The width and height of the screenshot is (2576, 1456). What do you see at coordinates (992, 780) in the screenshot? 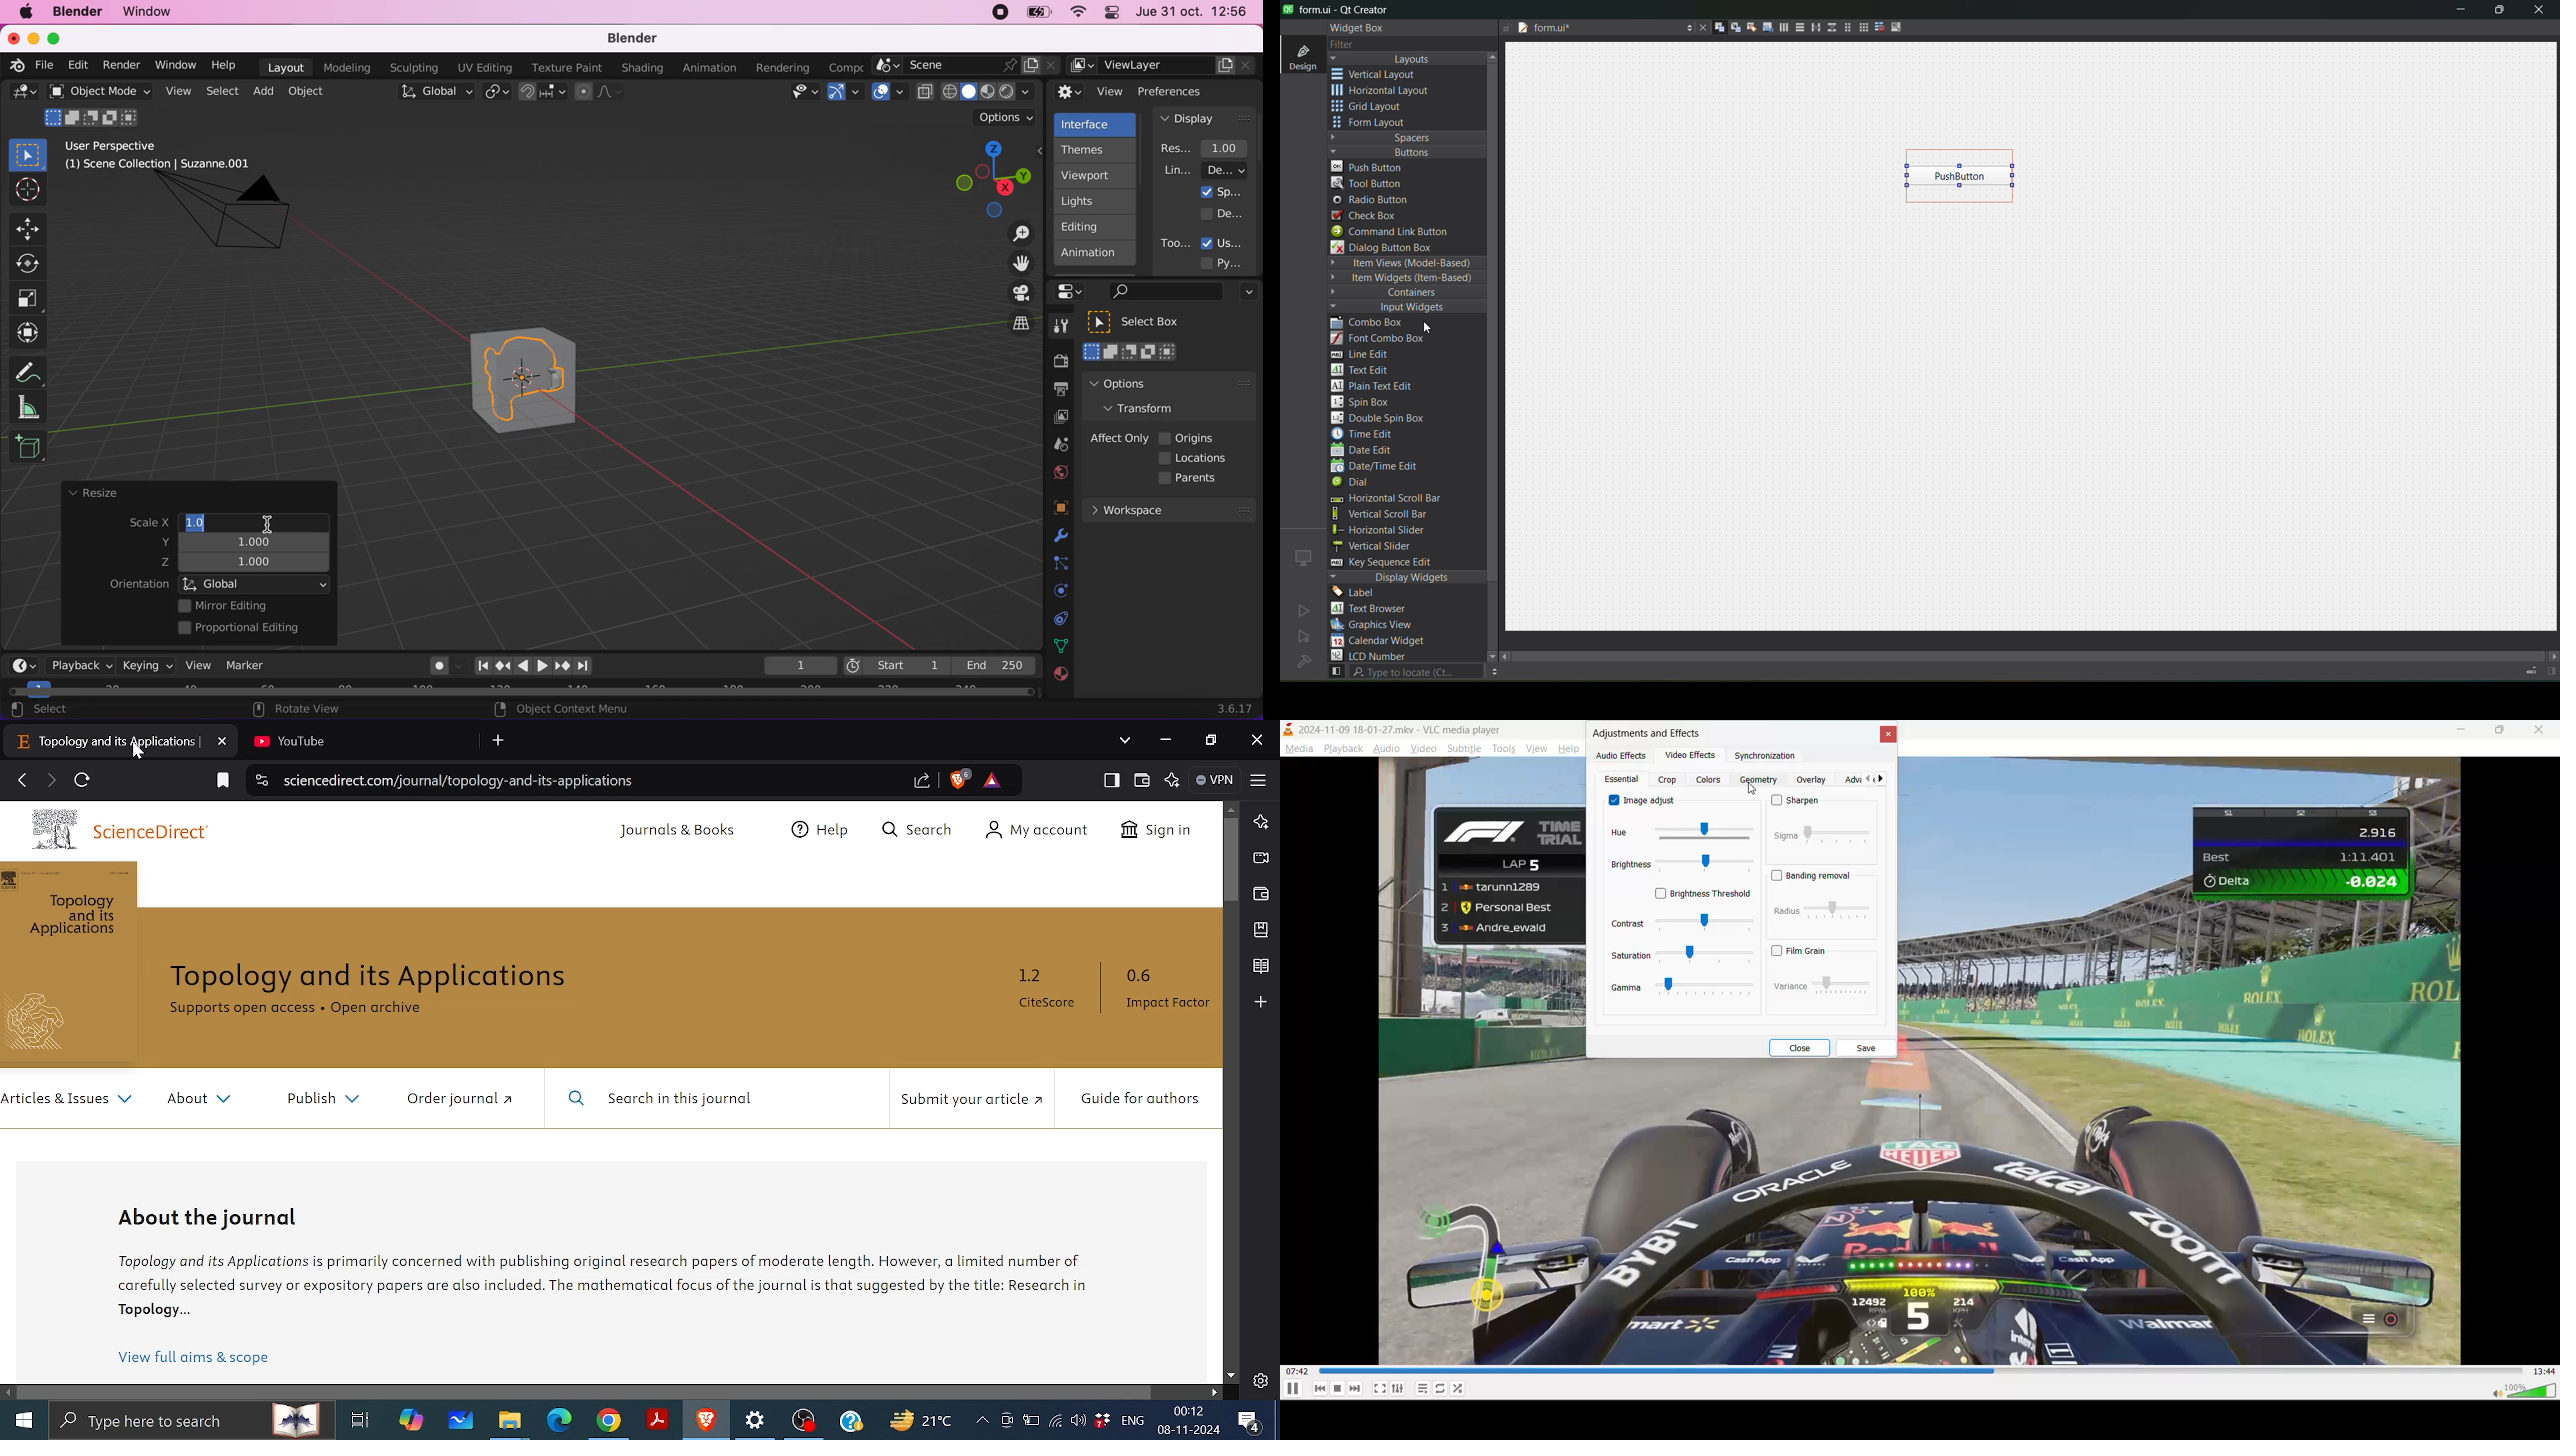
I see `Rewards` at bounding box center [992, 780].